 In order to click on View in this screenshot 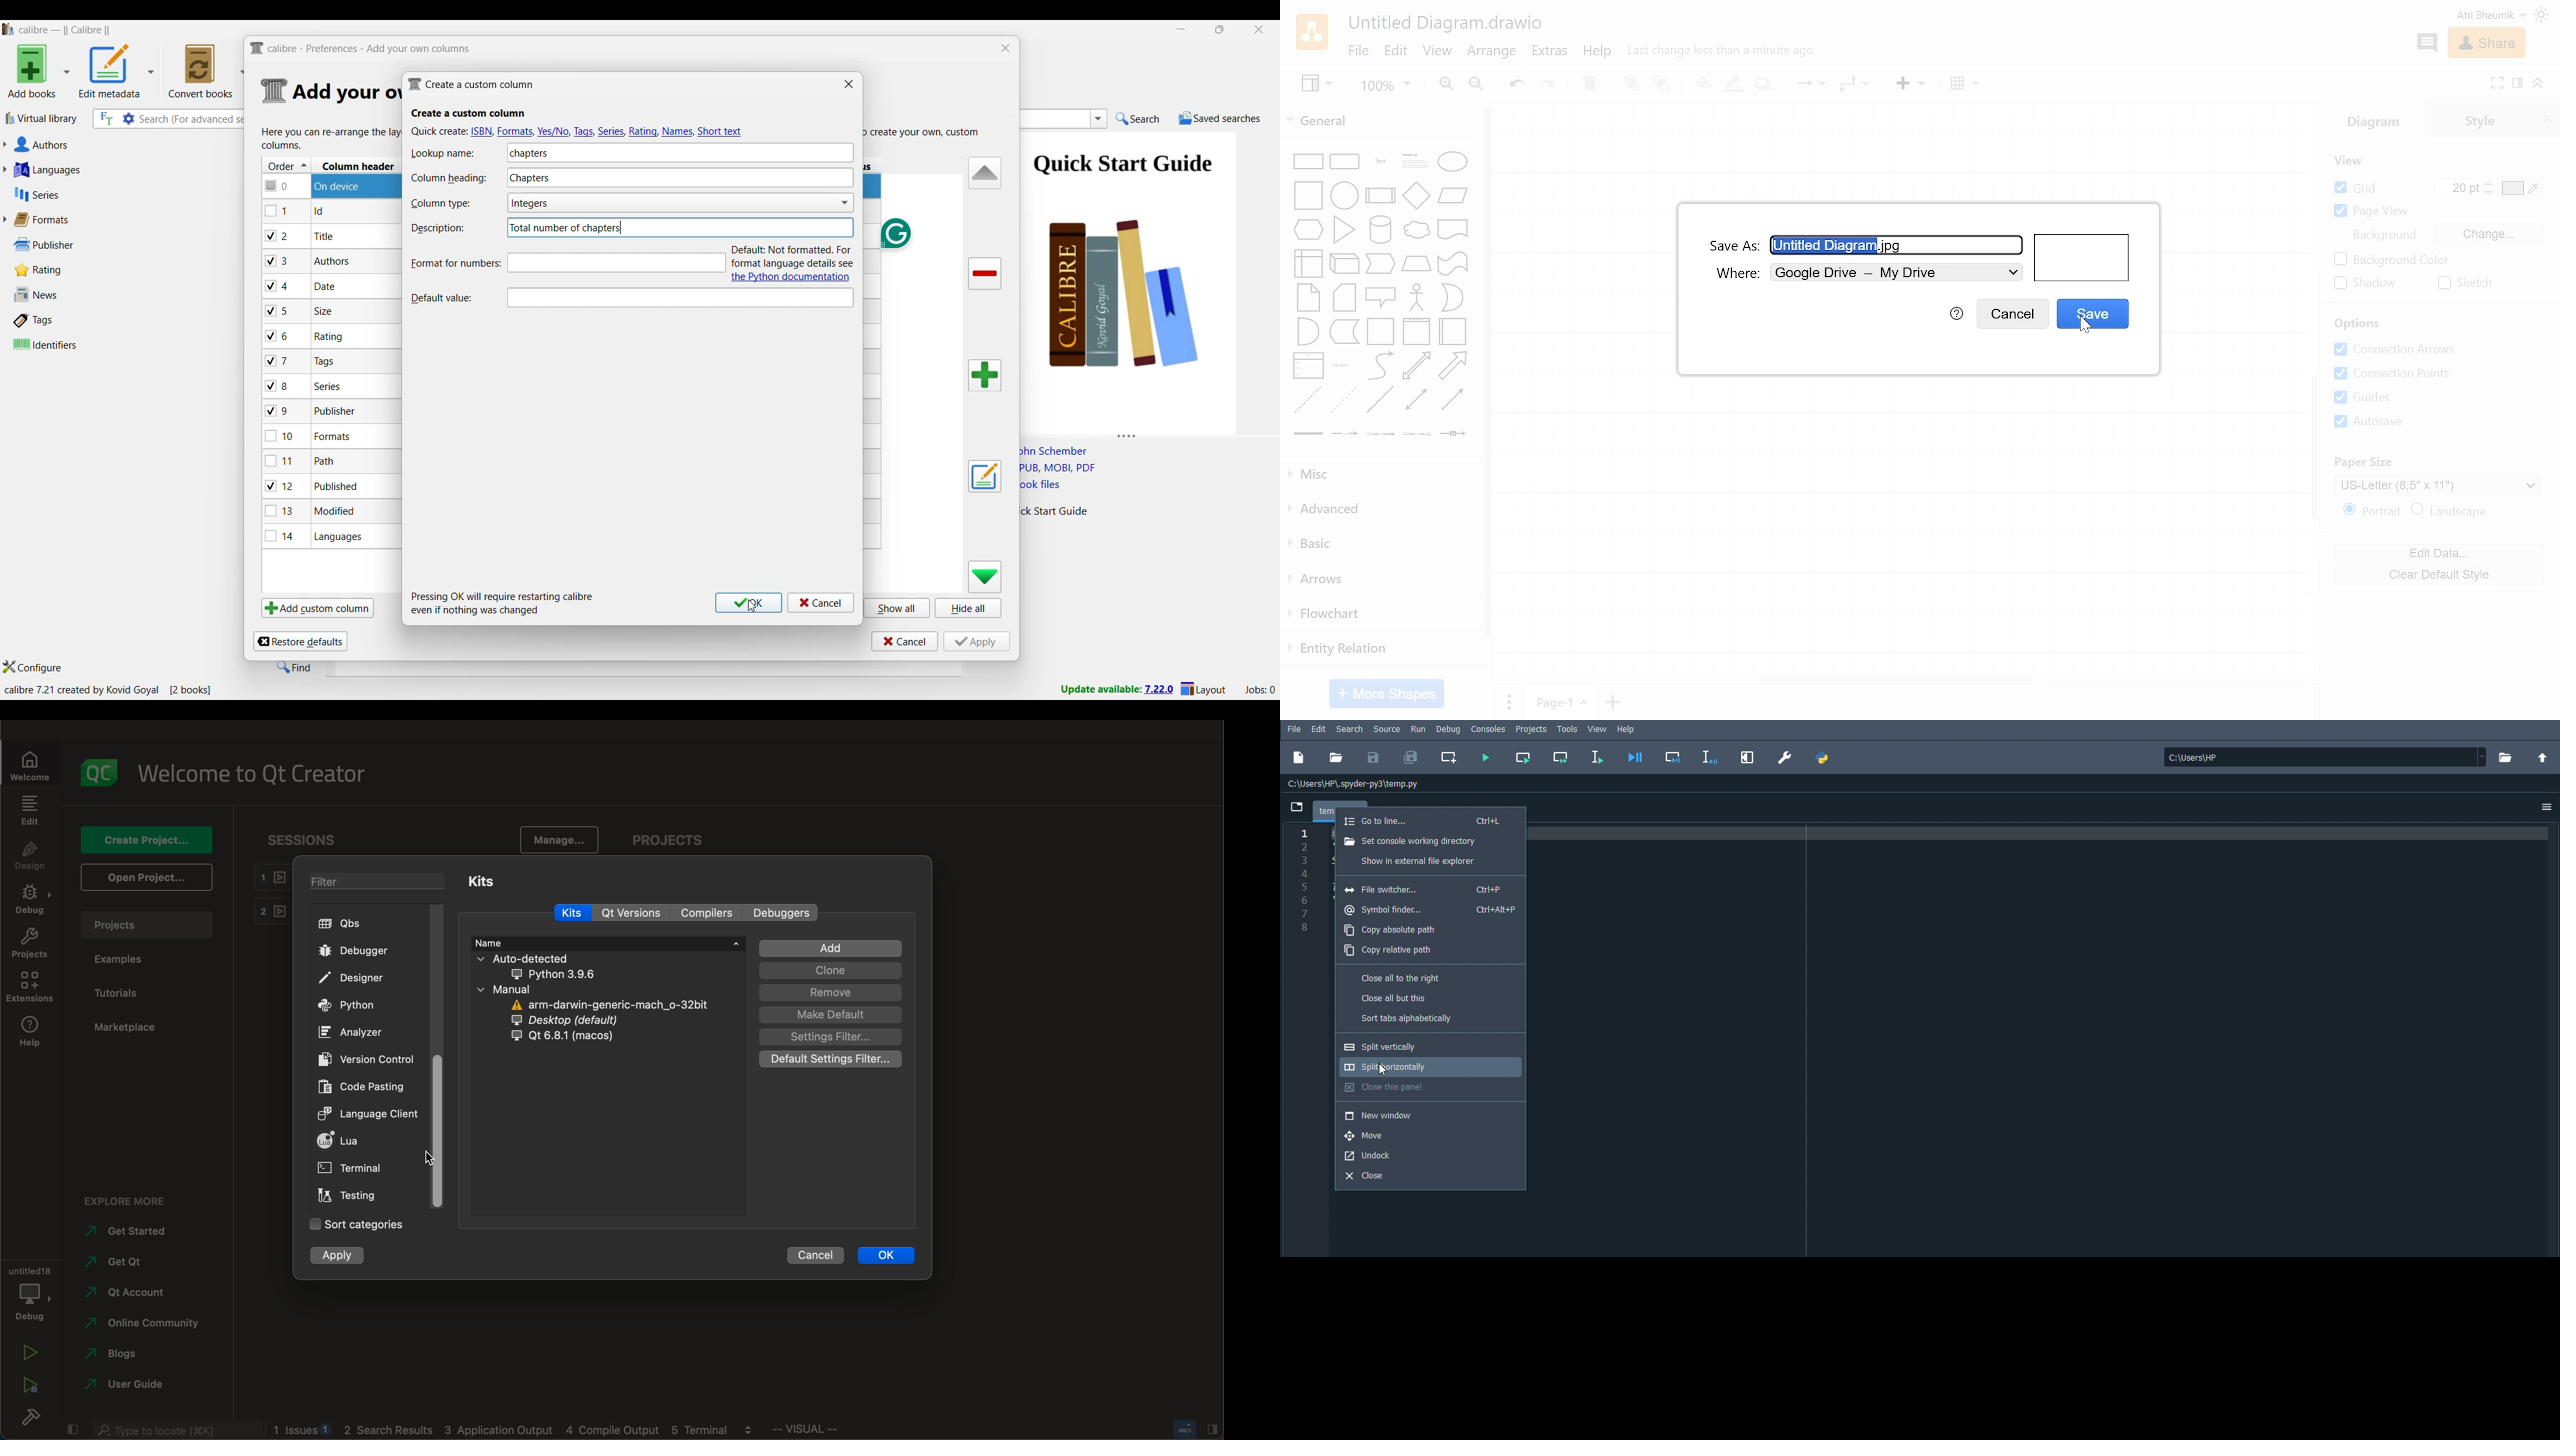, I will do `click(1318, 86)`.